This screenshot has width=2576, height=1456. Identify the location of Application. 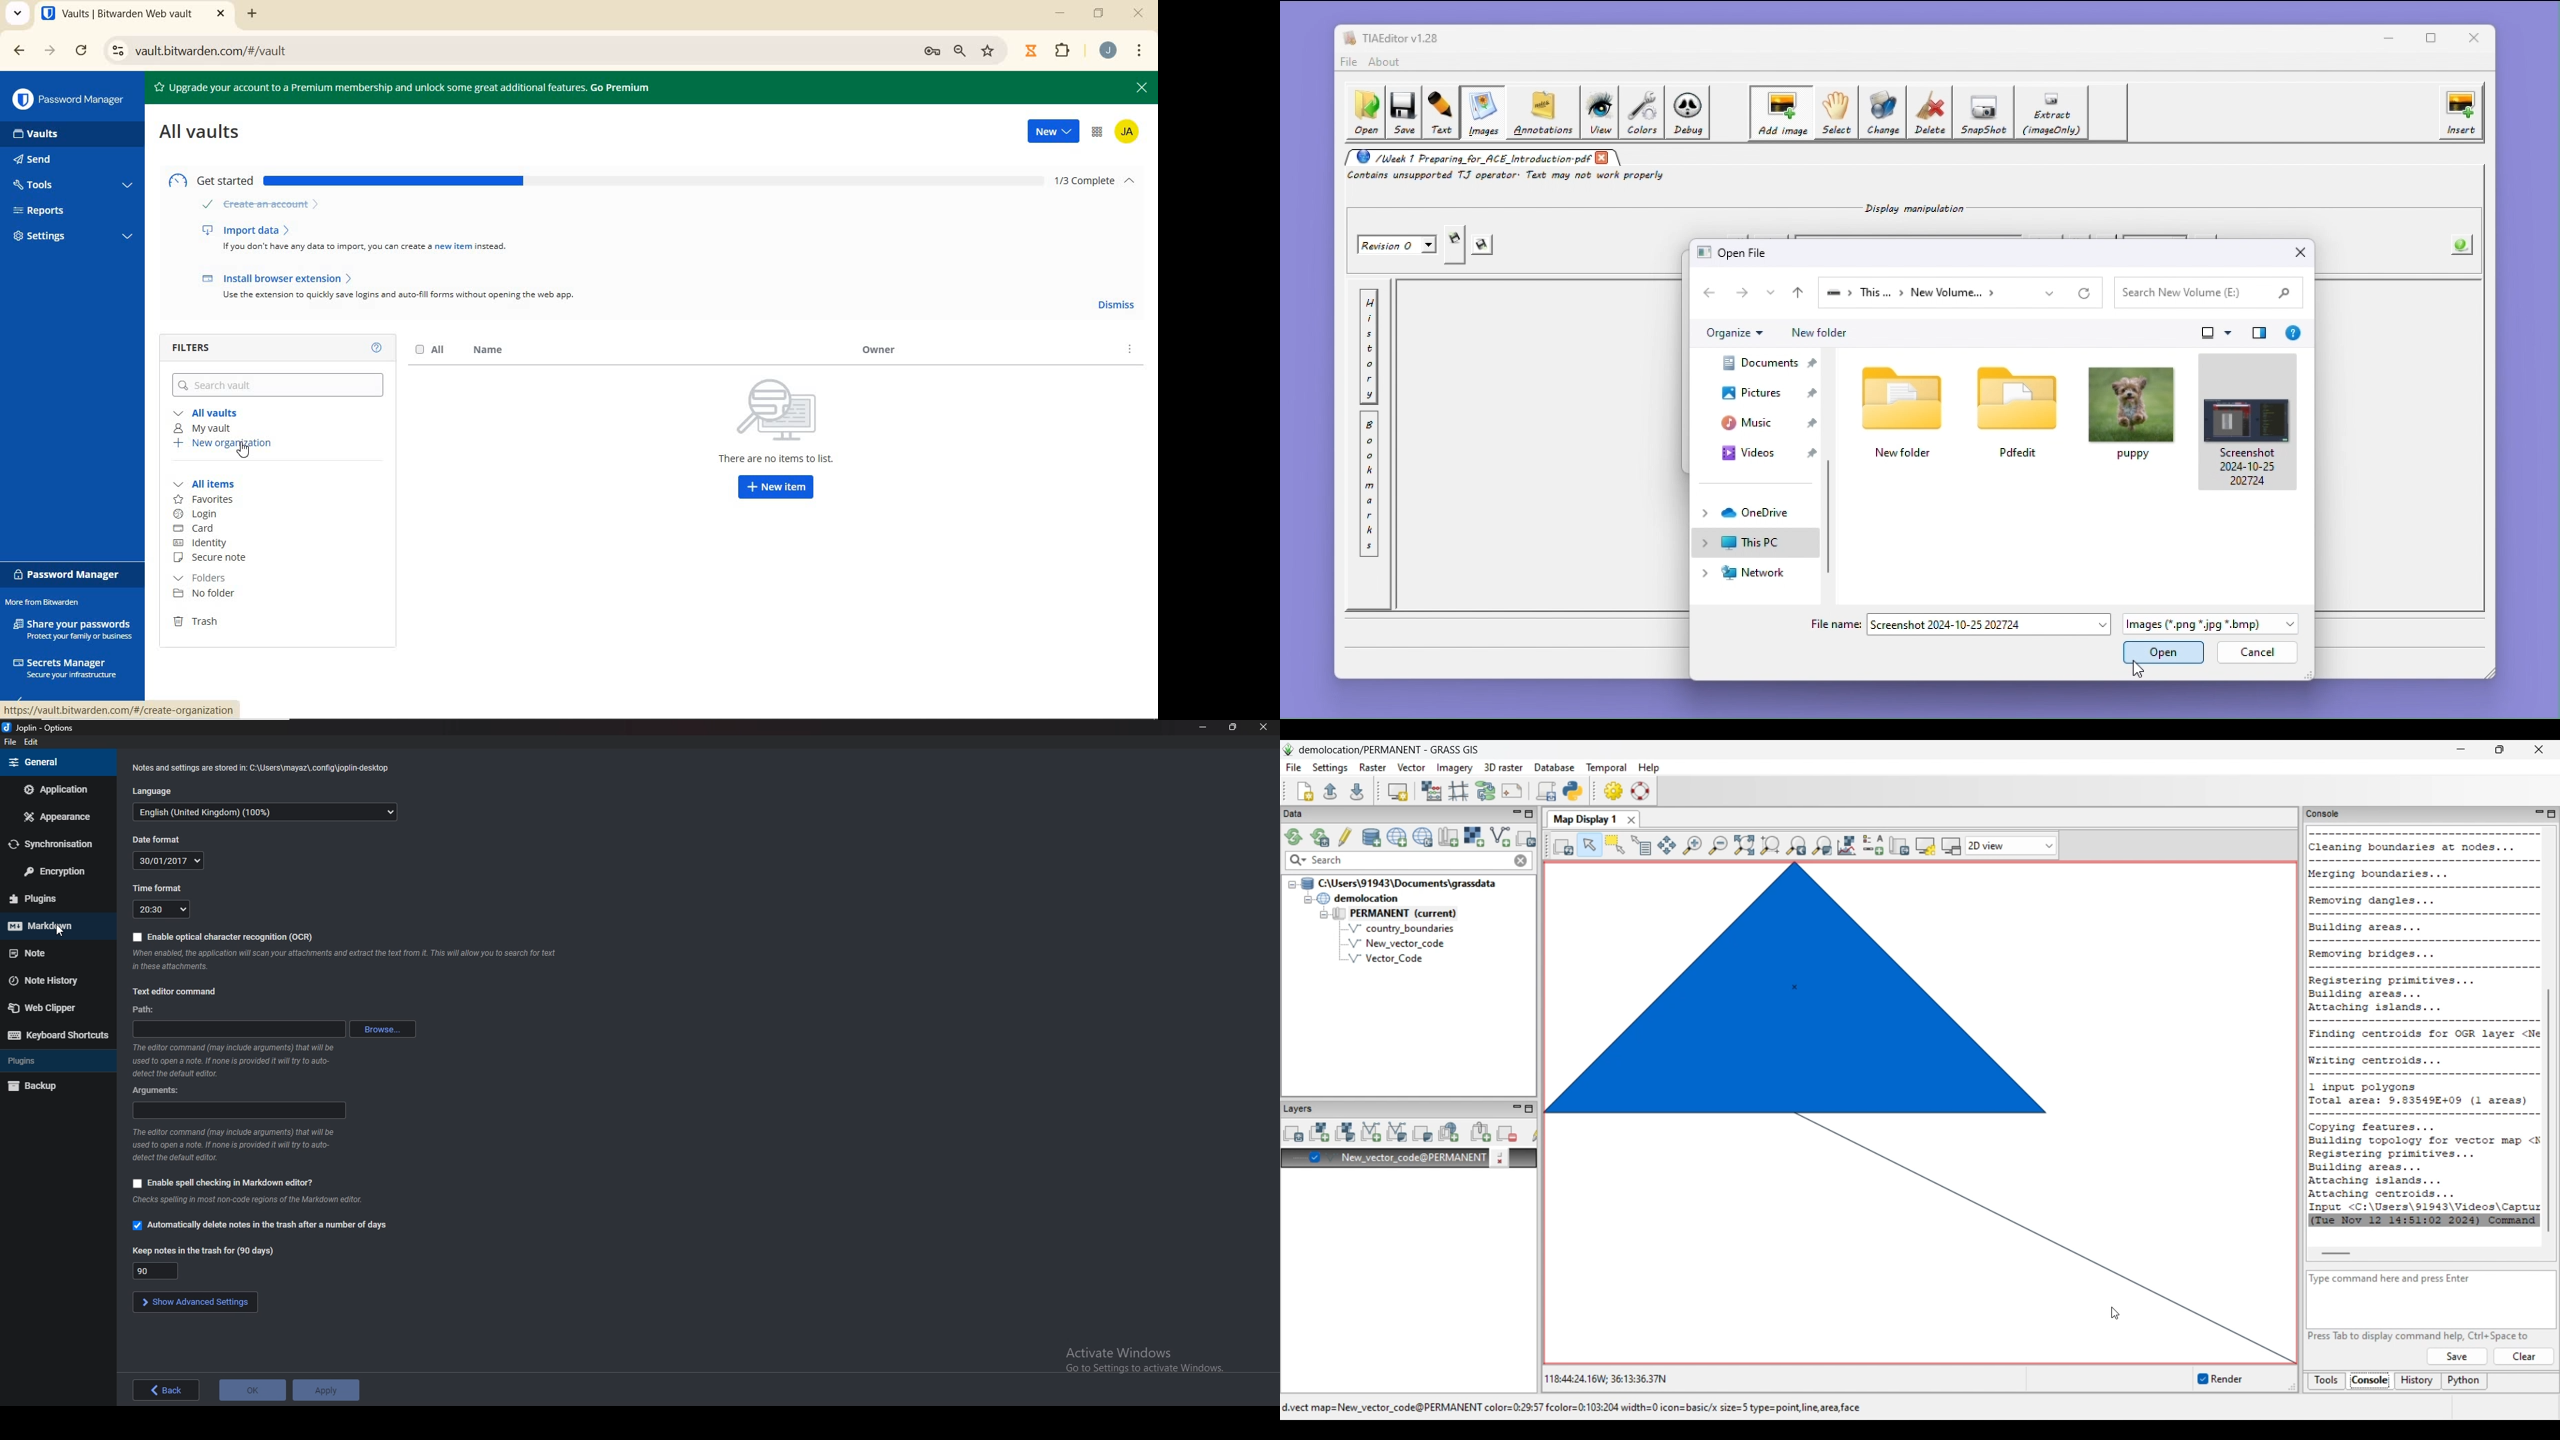
(57, 789).